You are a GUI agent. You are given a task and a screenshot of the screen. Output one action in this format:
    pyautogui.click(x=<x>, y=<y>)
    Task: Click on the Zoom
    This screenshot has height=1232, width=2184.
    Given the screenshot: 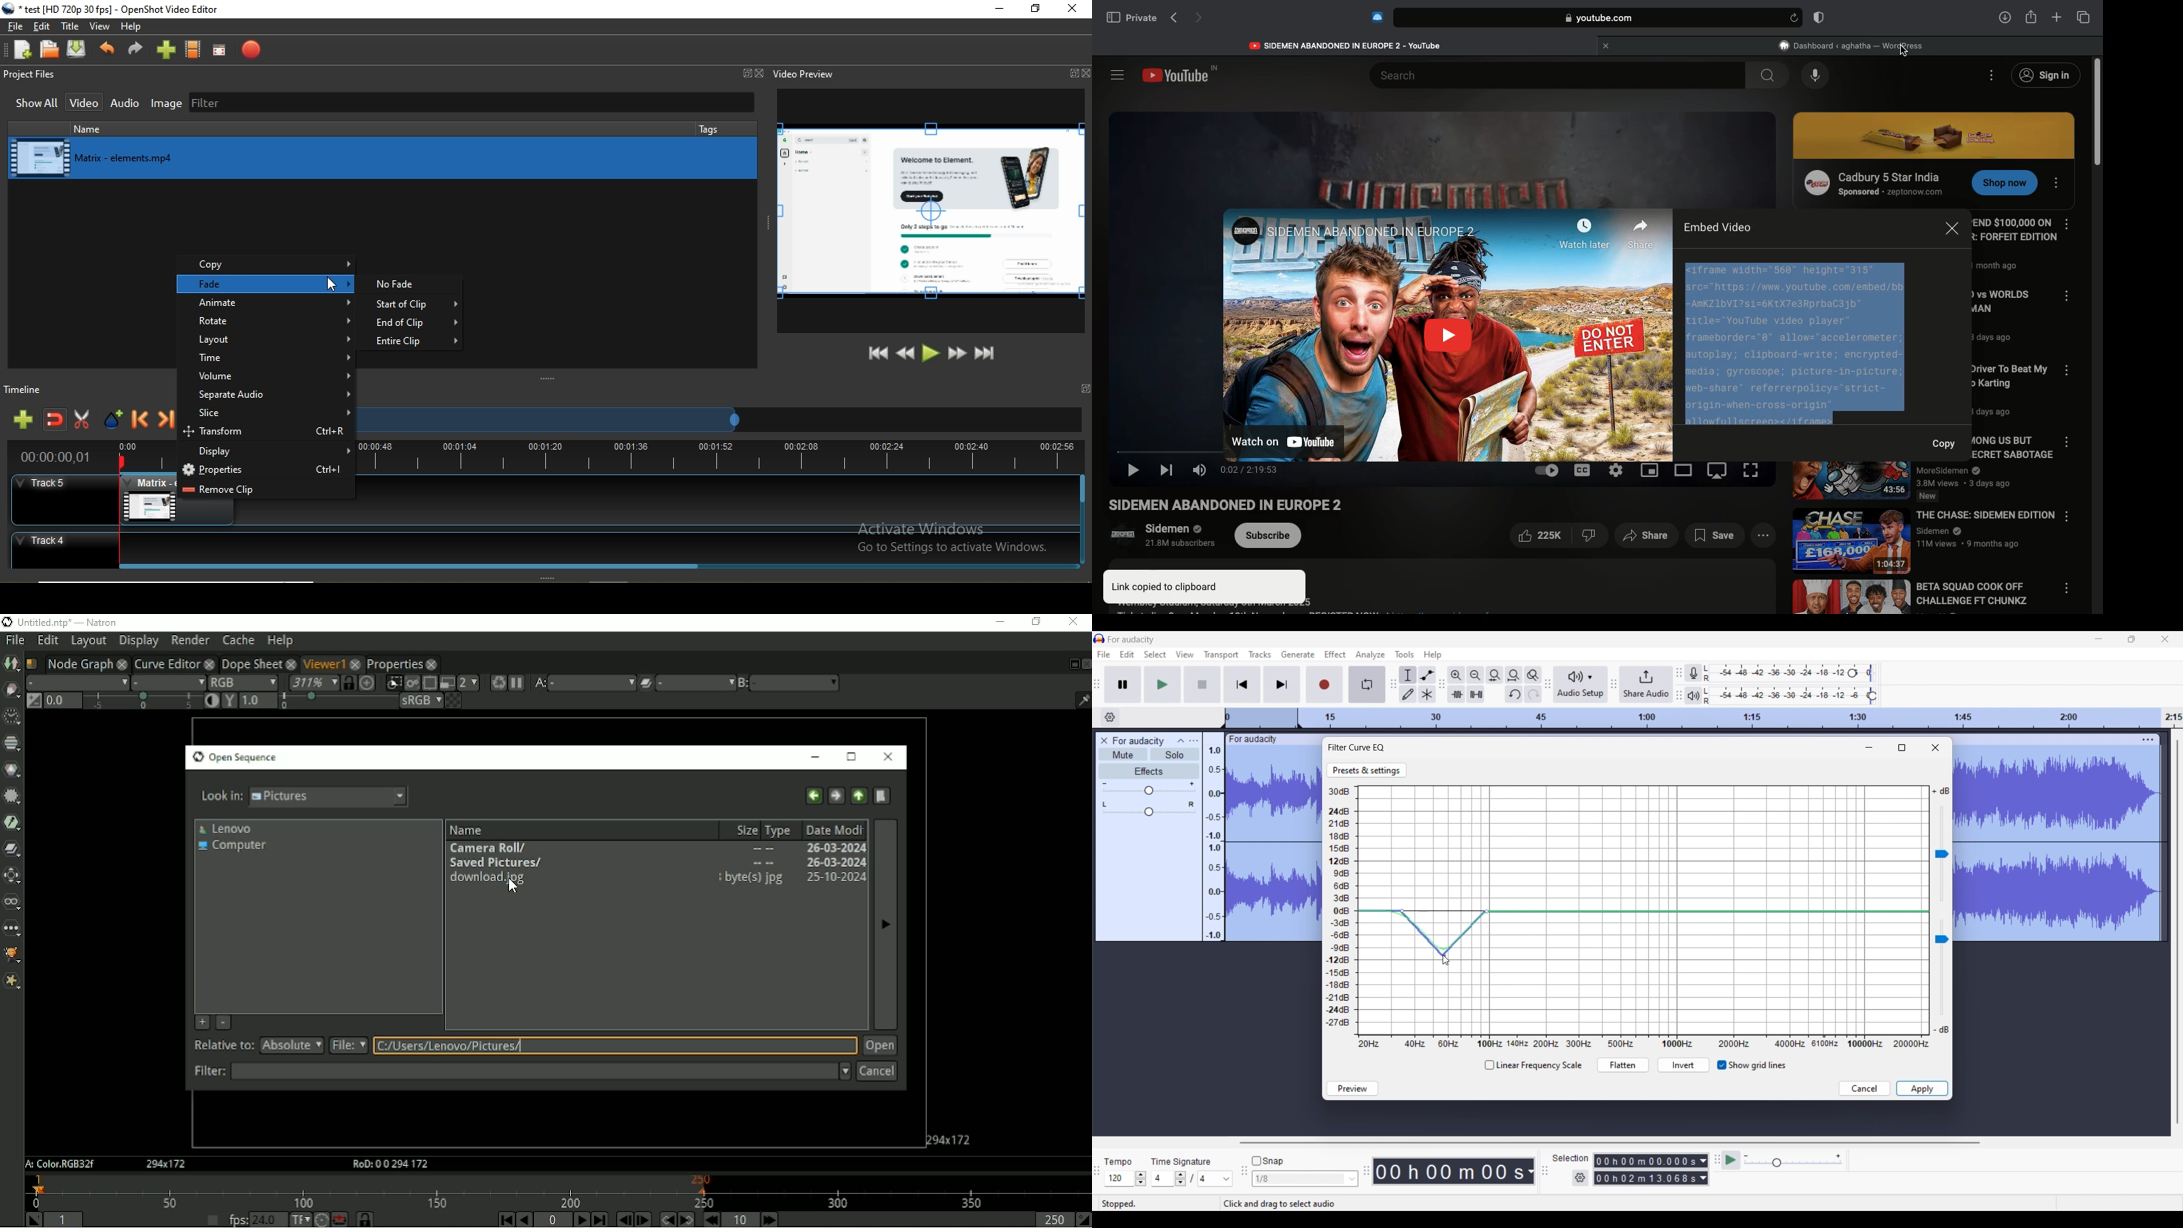 What is the action you would take?
    pyautogui.click(x=312, y=682)
    